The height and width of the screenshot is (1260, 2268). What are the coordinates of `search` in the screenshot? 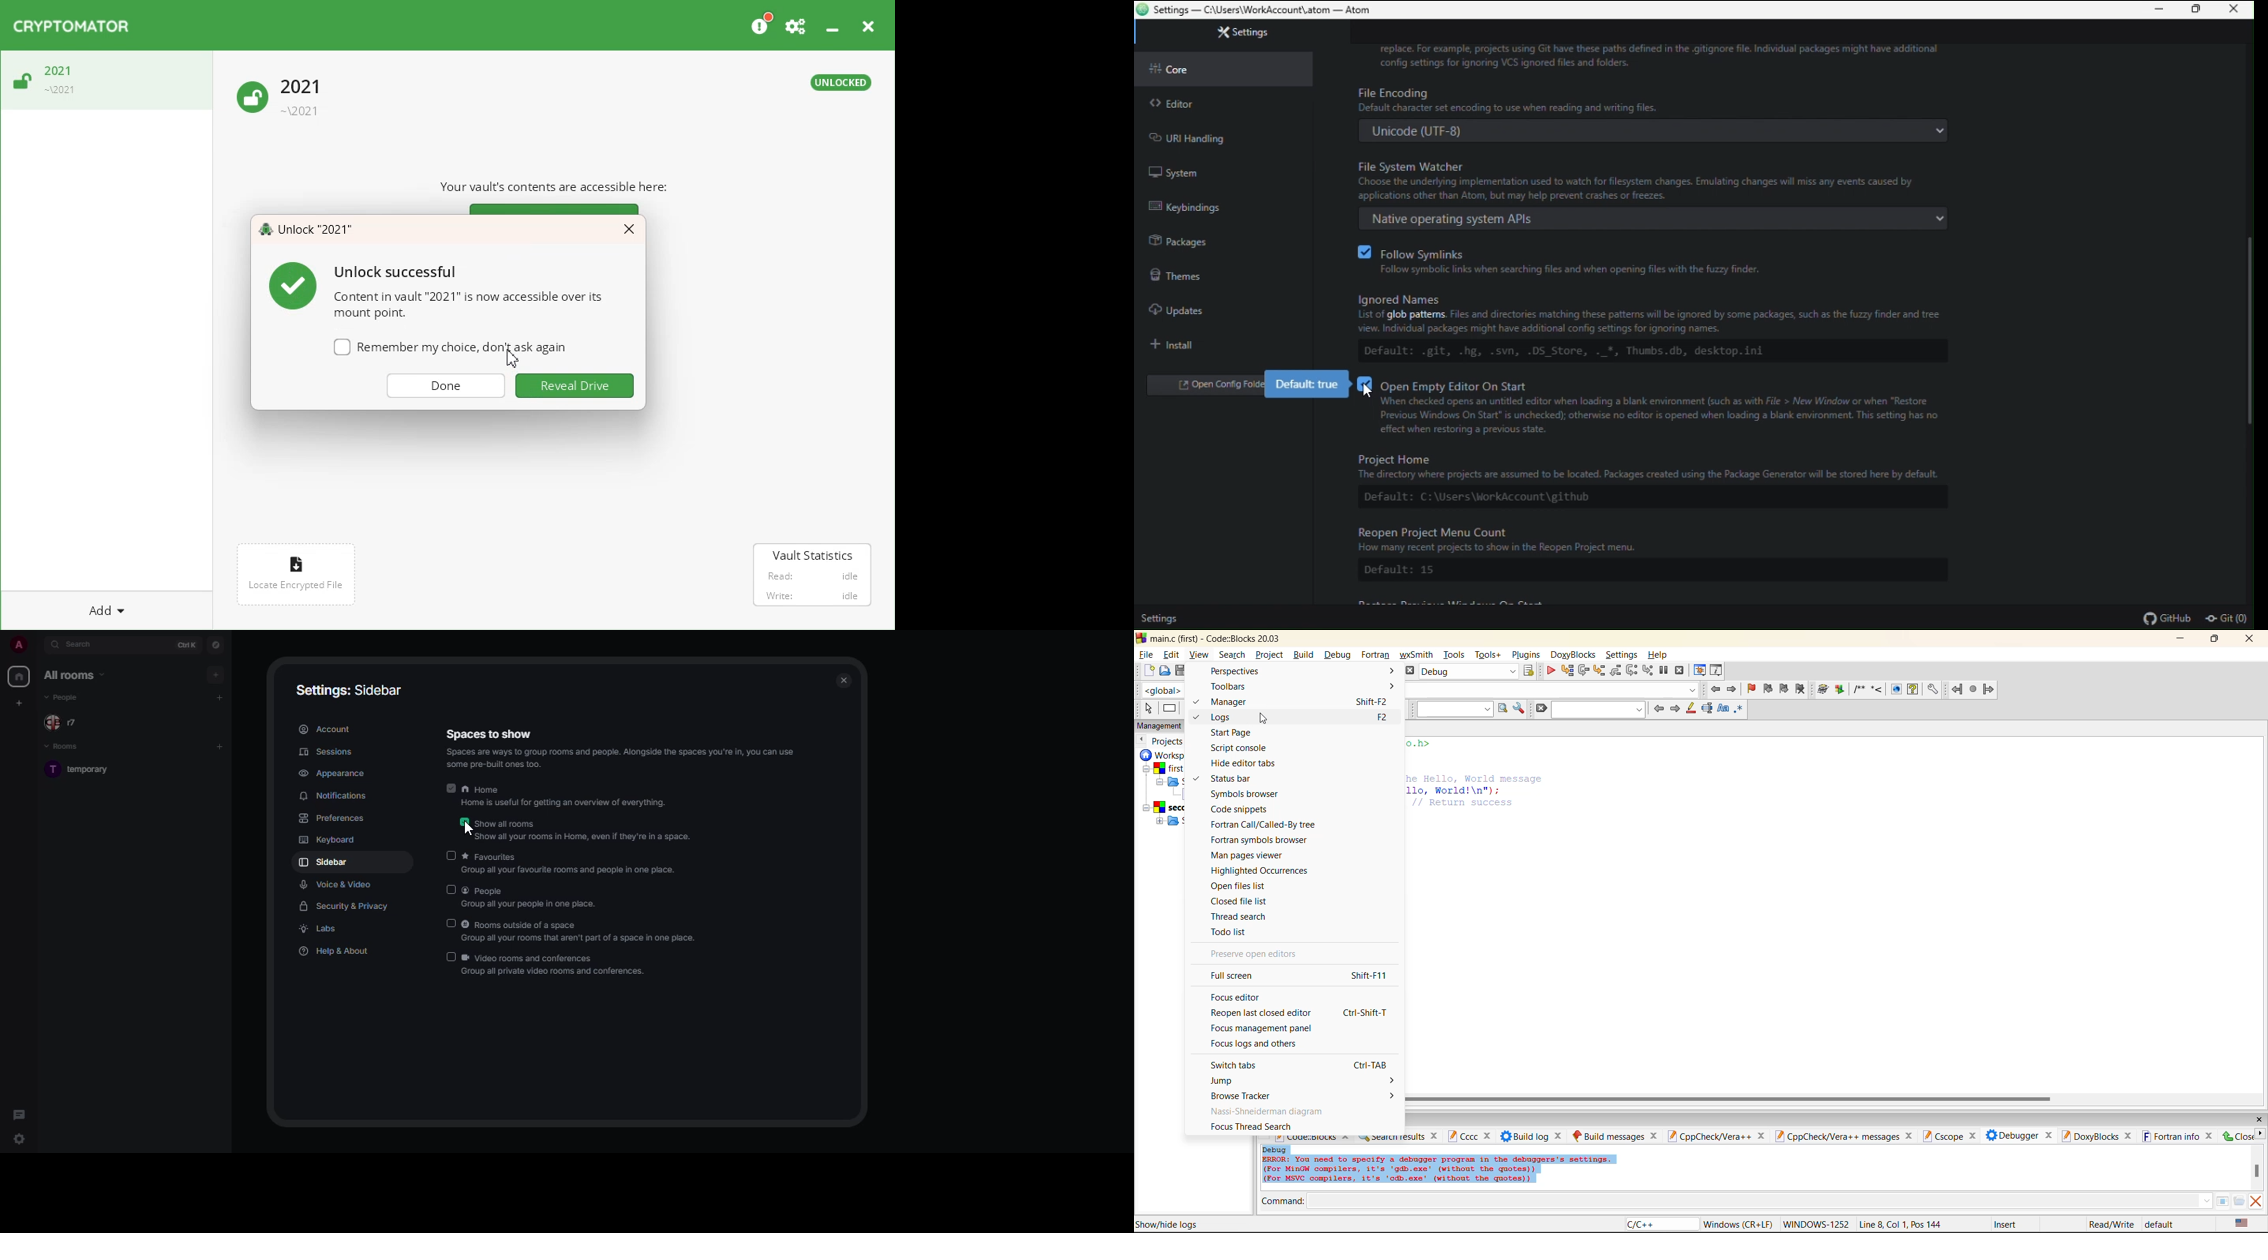 It's located at (1596, 709).